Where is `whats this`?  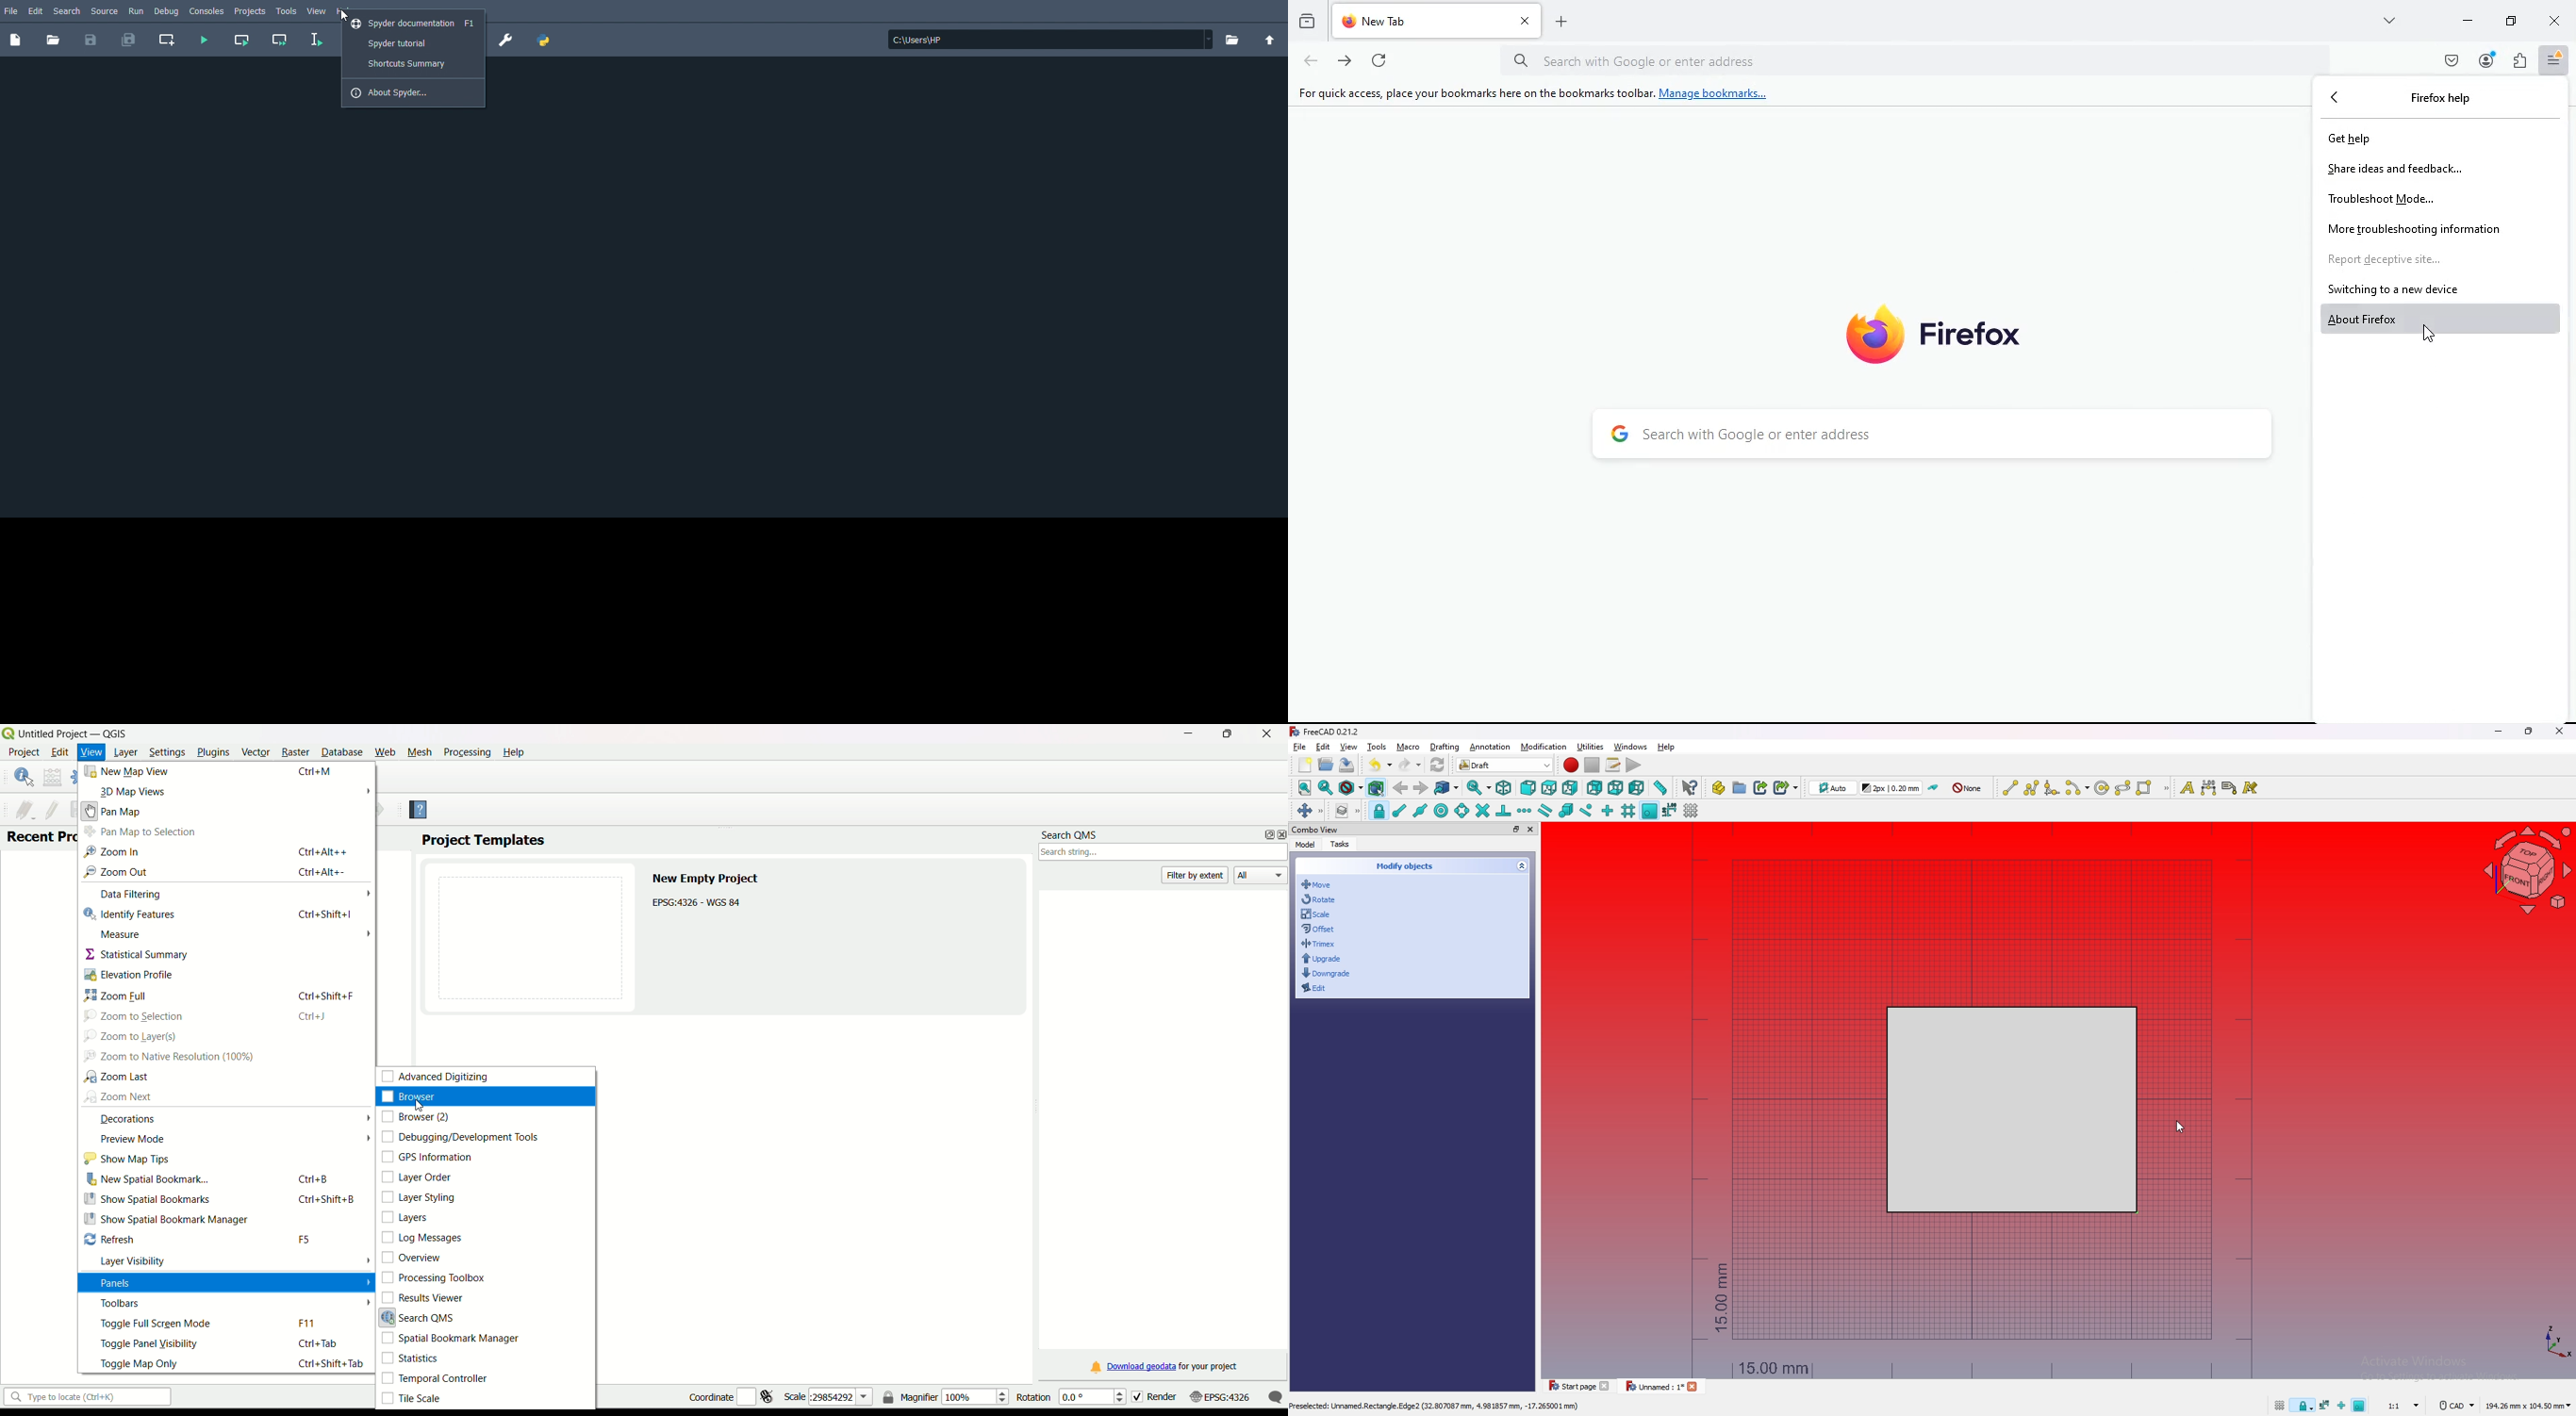 whats this is located at coordinates (1690, 788).